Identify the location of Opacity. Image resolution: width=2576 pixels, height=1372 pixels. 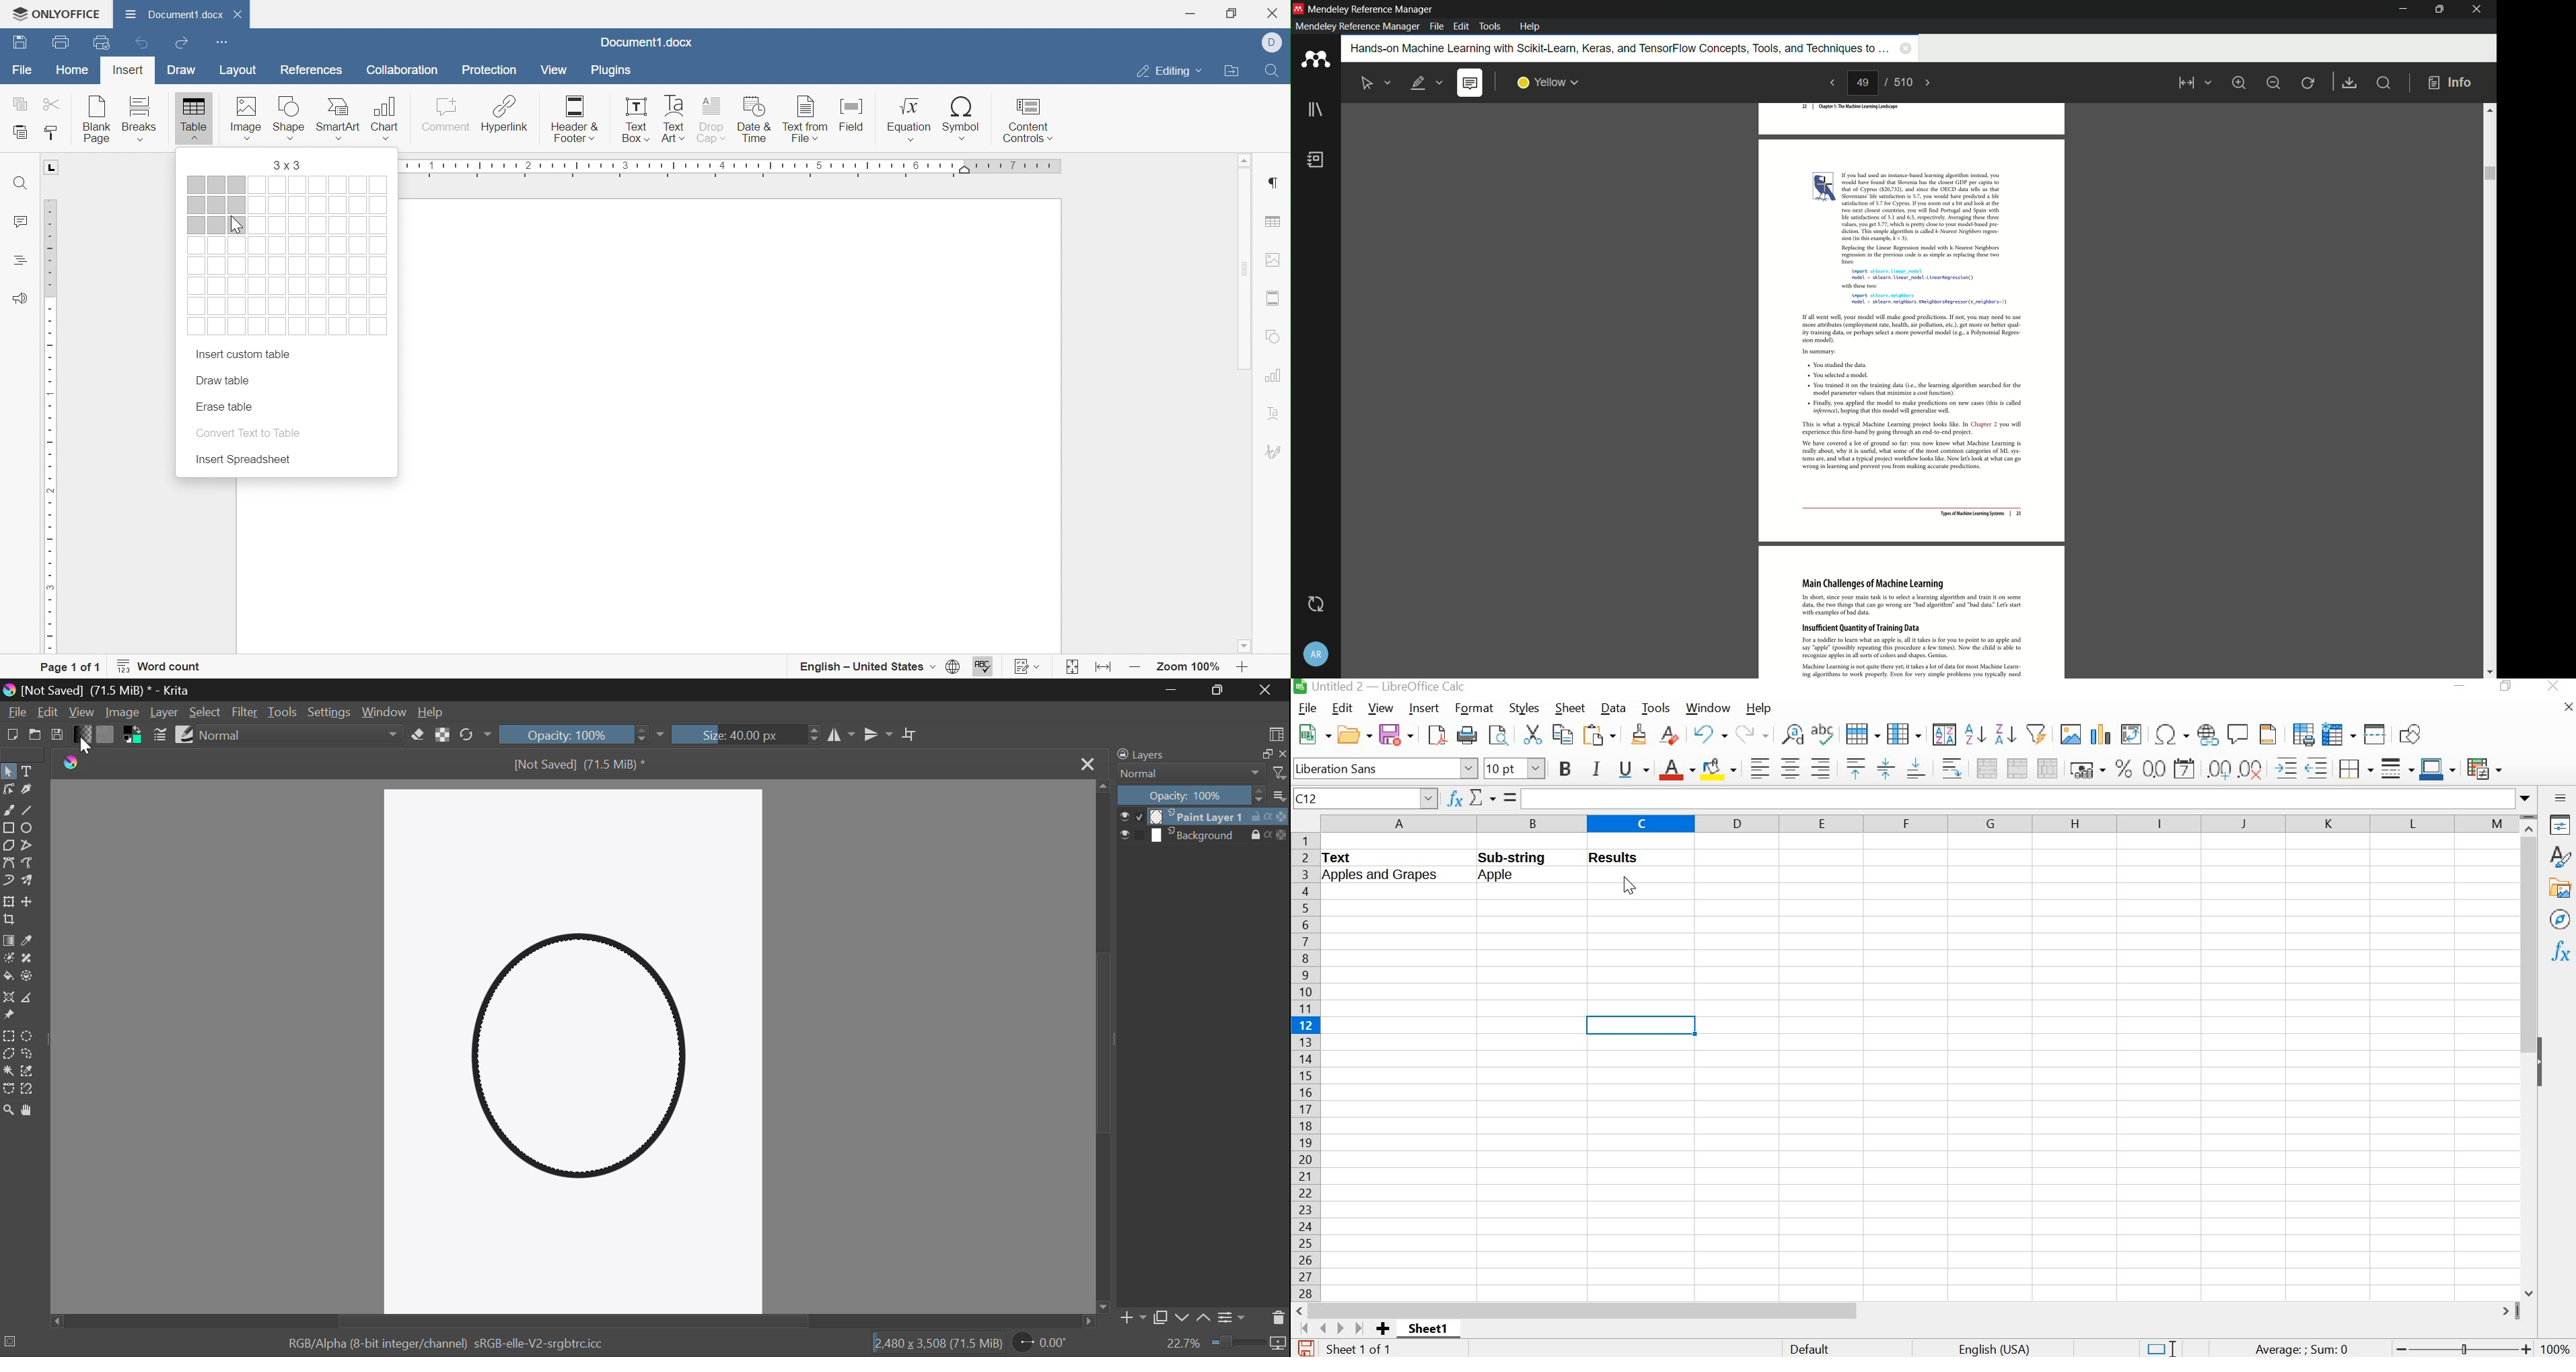
(1189, 796).